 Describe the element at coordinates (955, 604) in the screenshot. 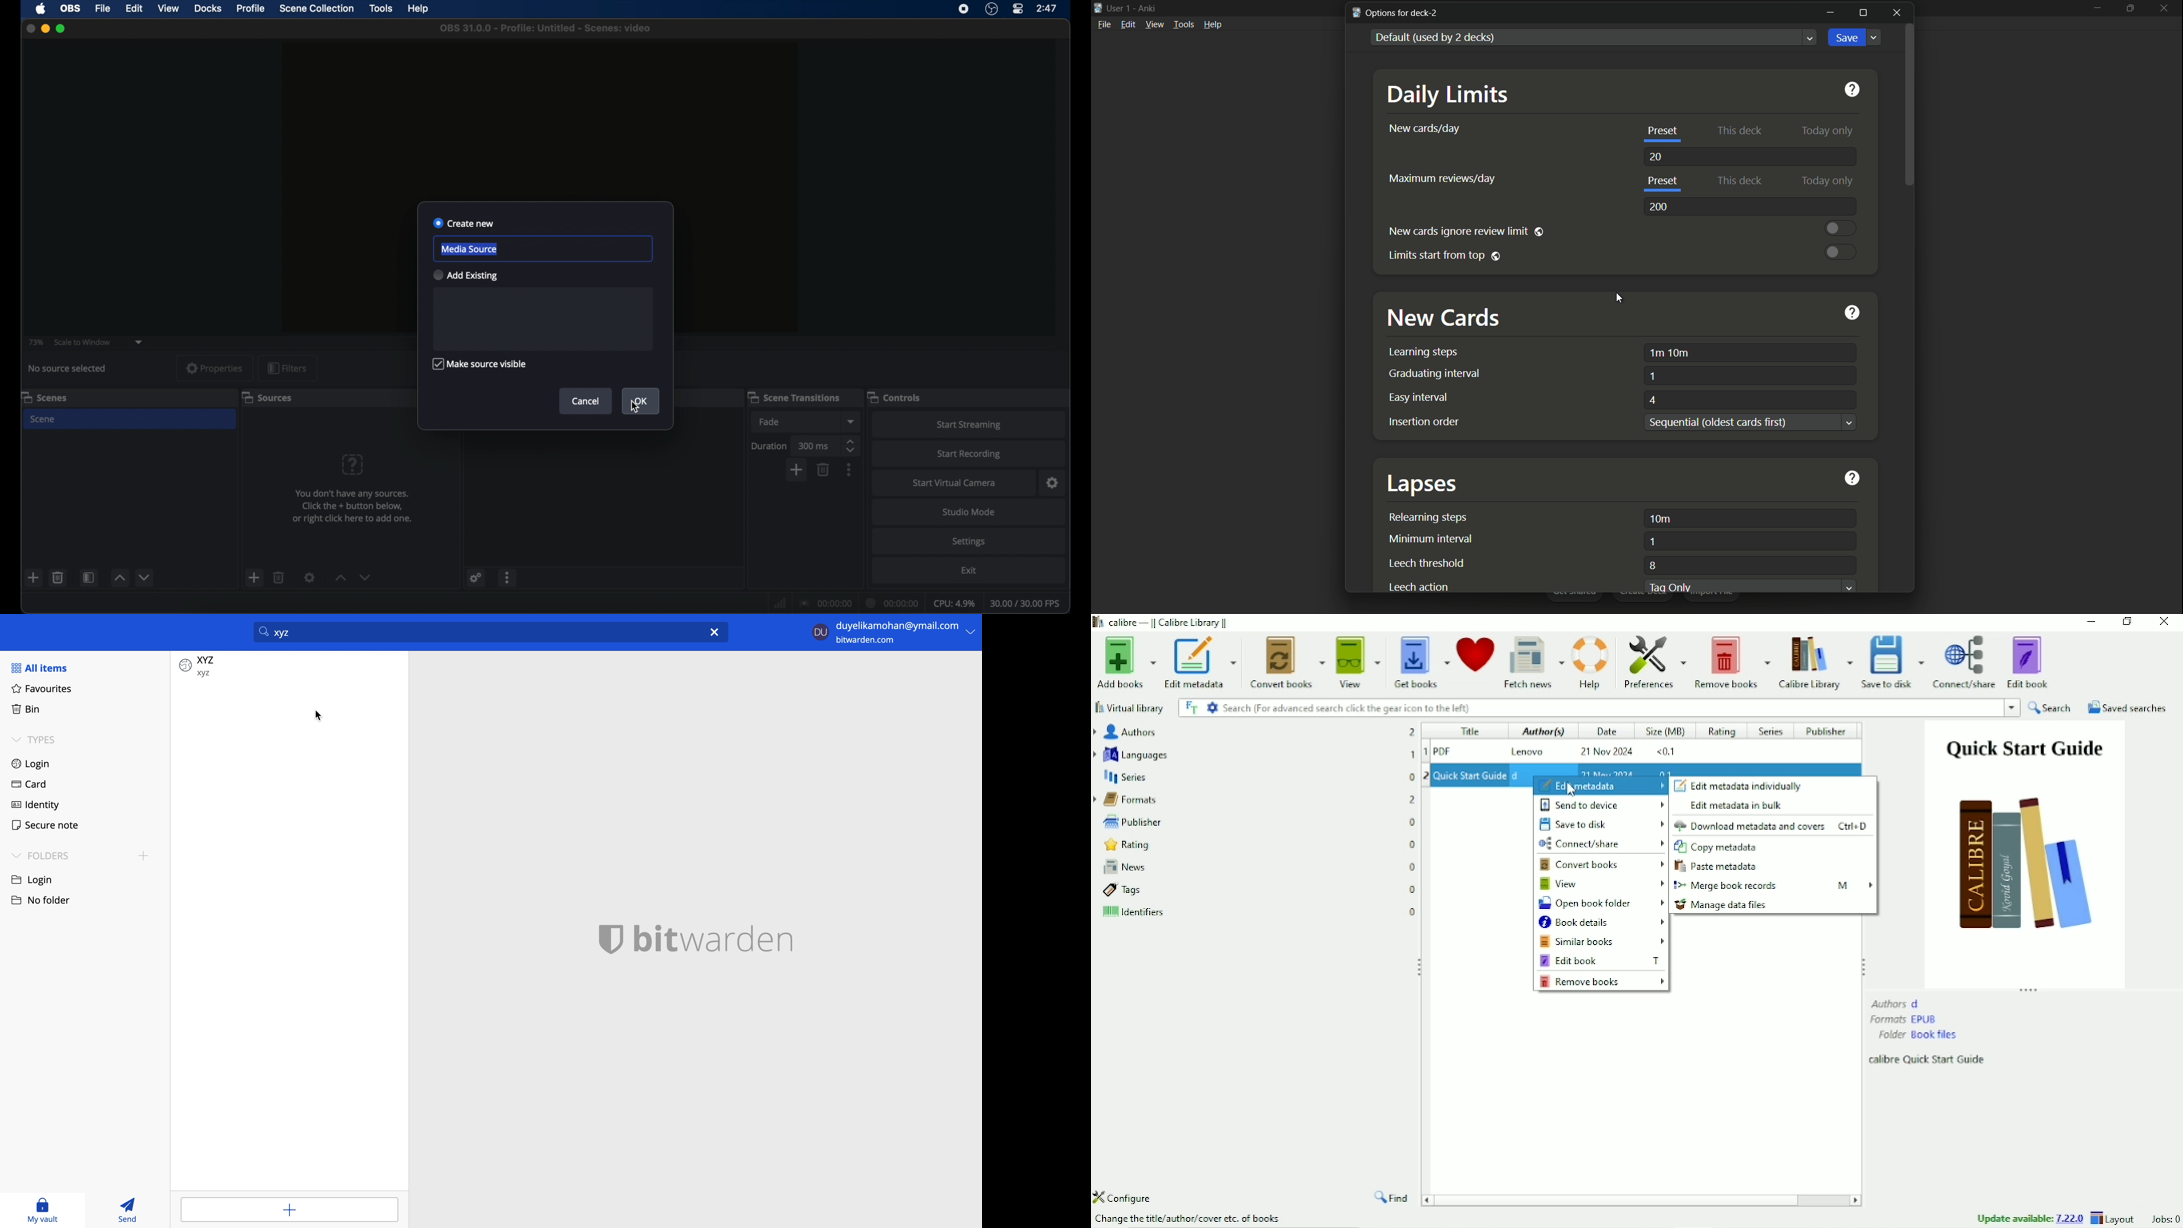

I see `cpu` at that location.